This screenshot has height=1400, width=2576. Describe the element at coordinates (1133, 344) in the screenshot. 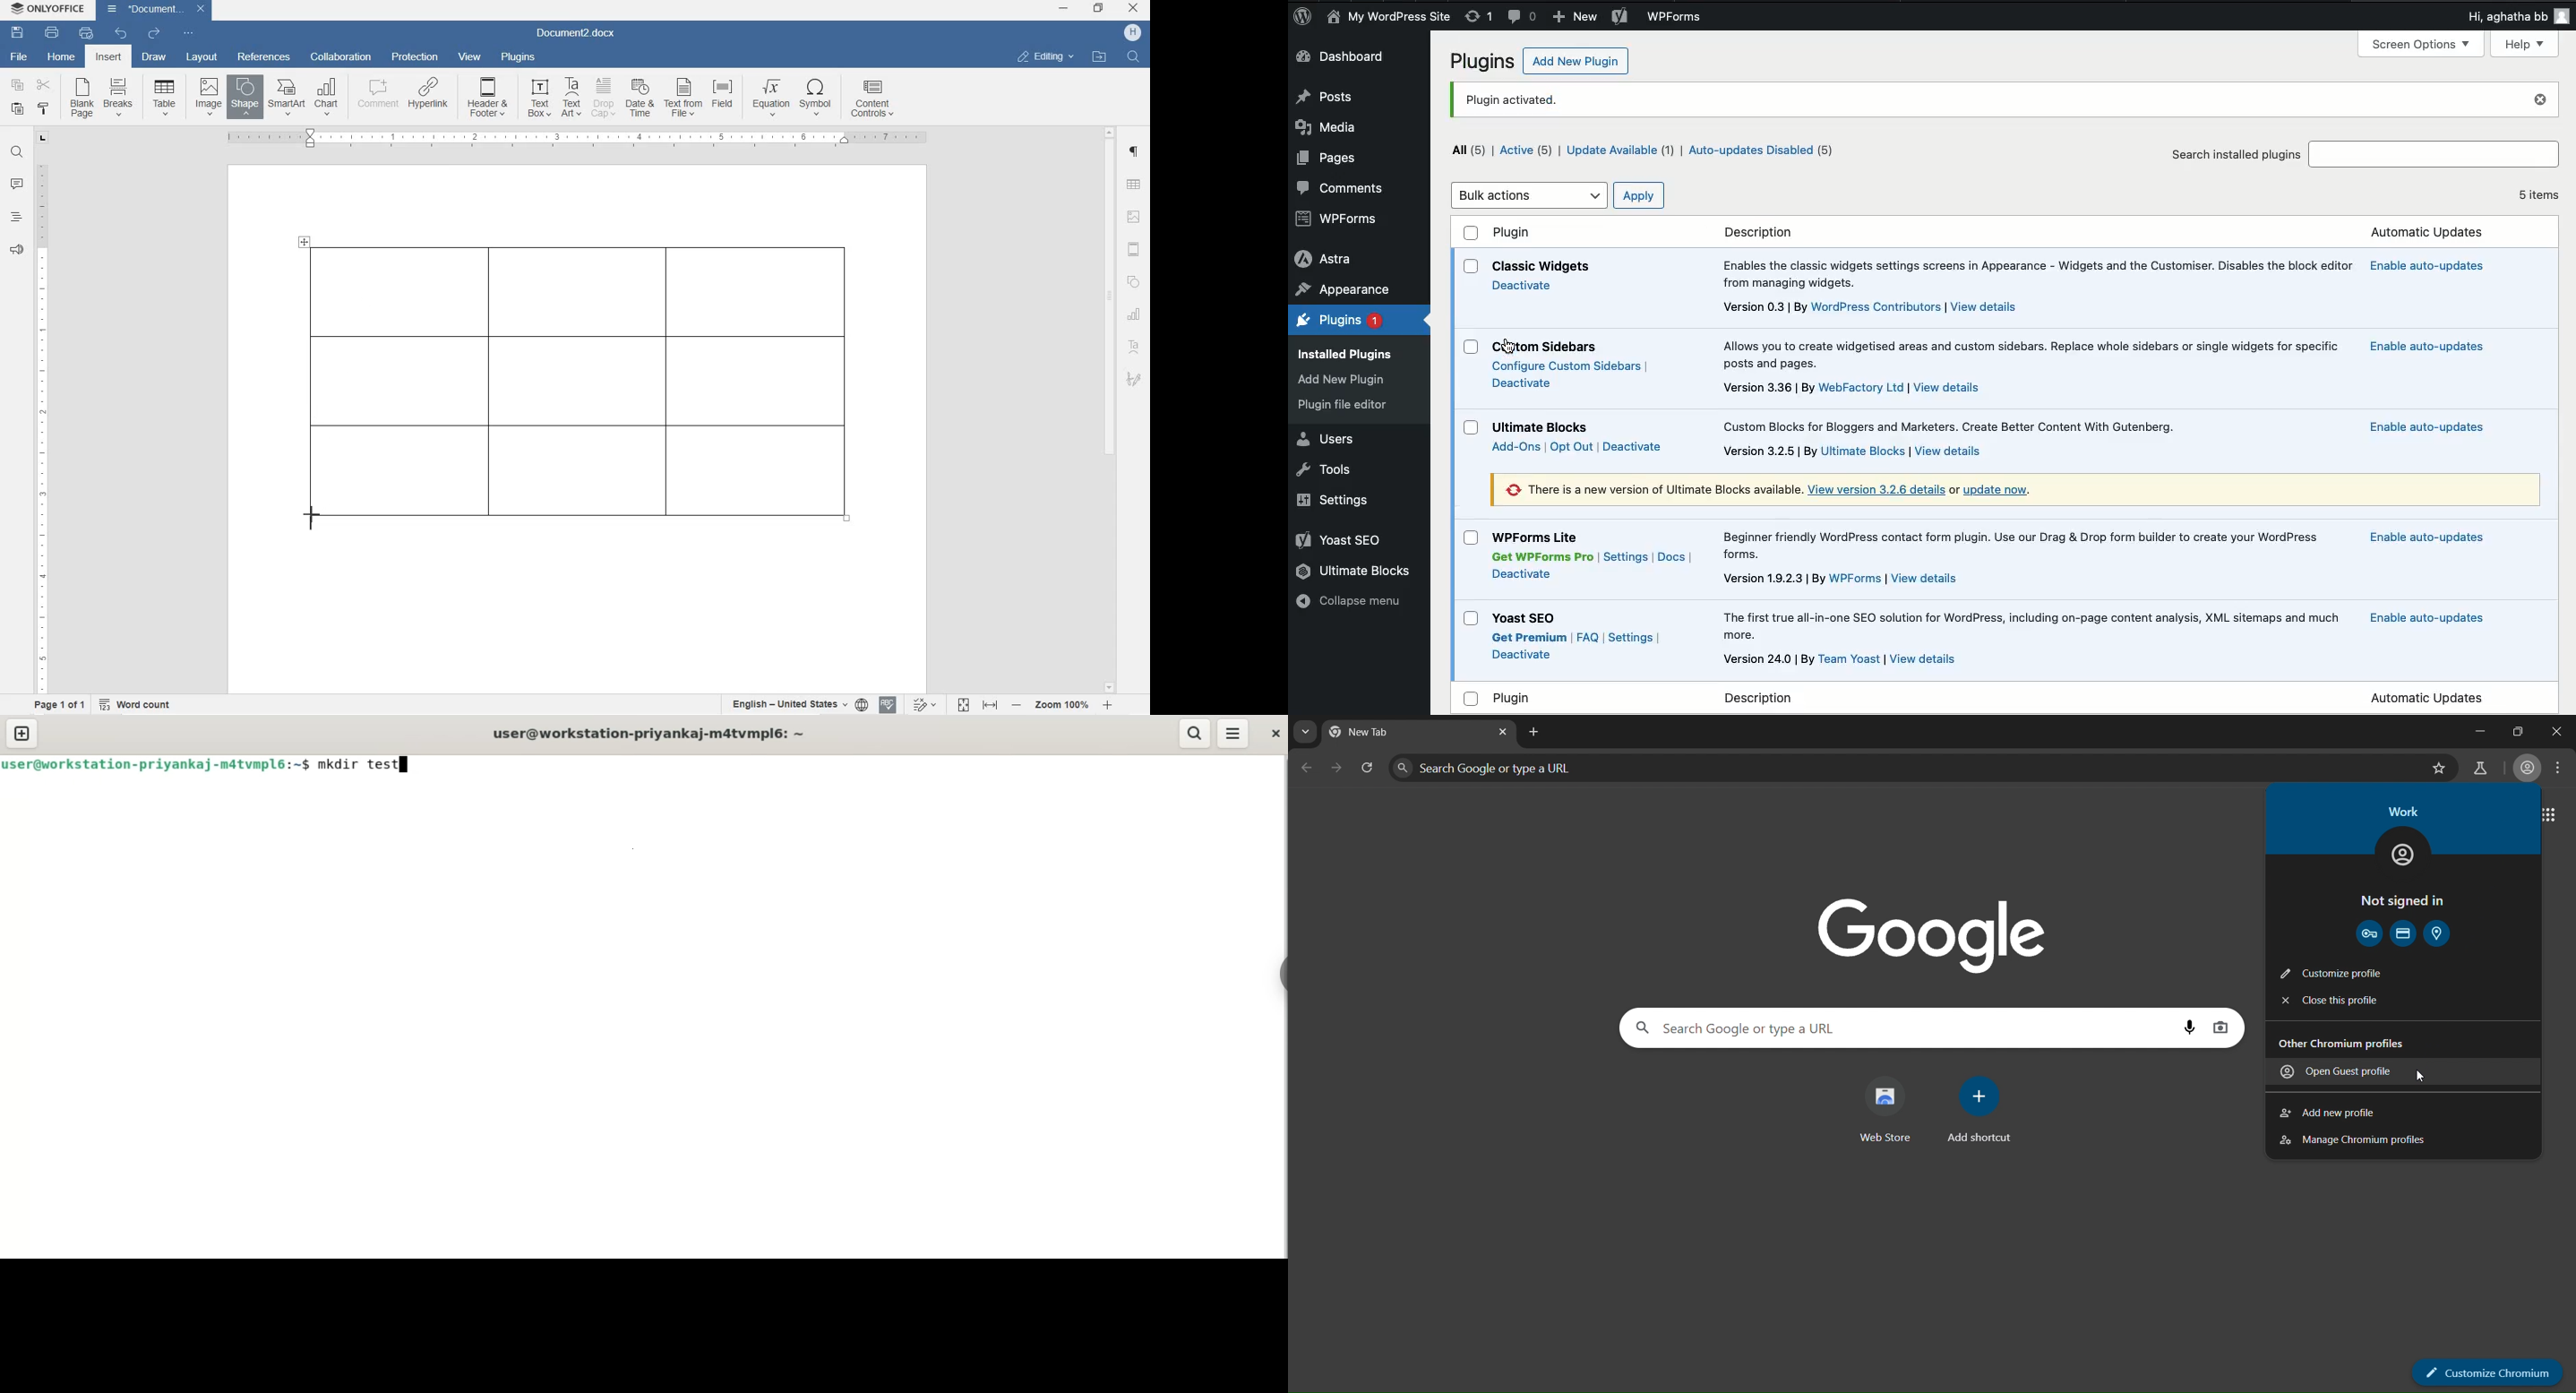

I see `textart` at that location.